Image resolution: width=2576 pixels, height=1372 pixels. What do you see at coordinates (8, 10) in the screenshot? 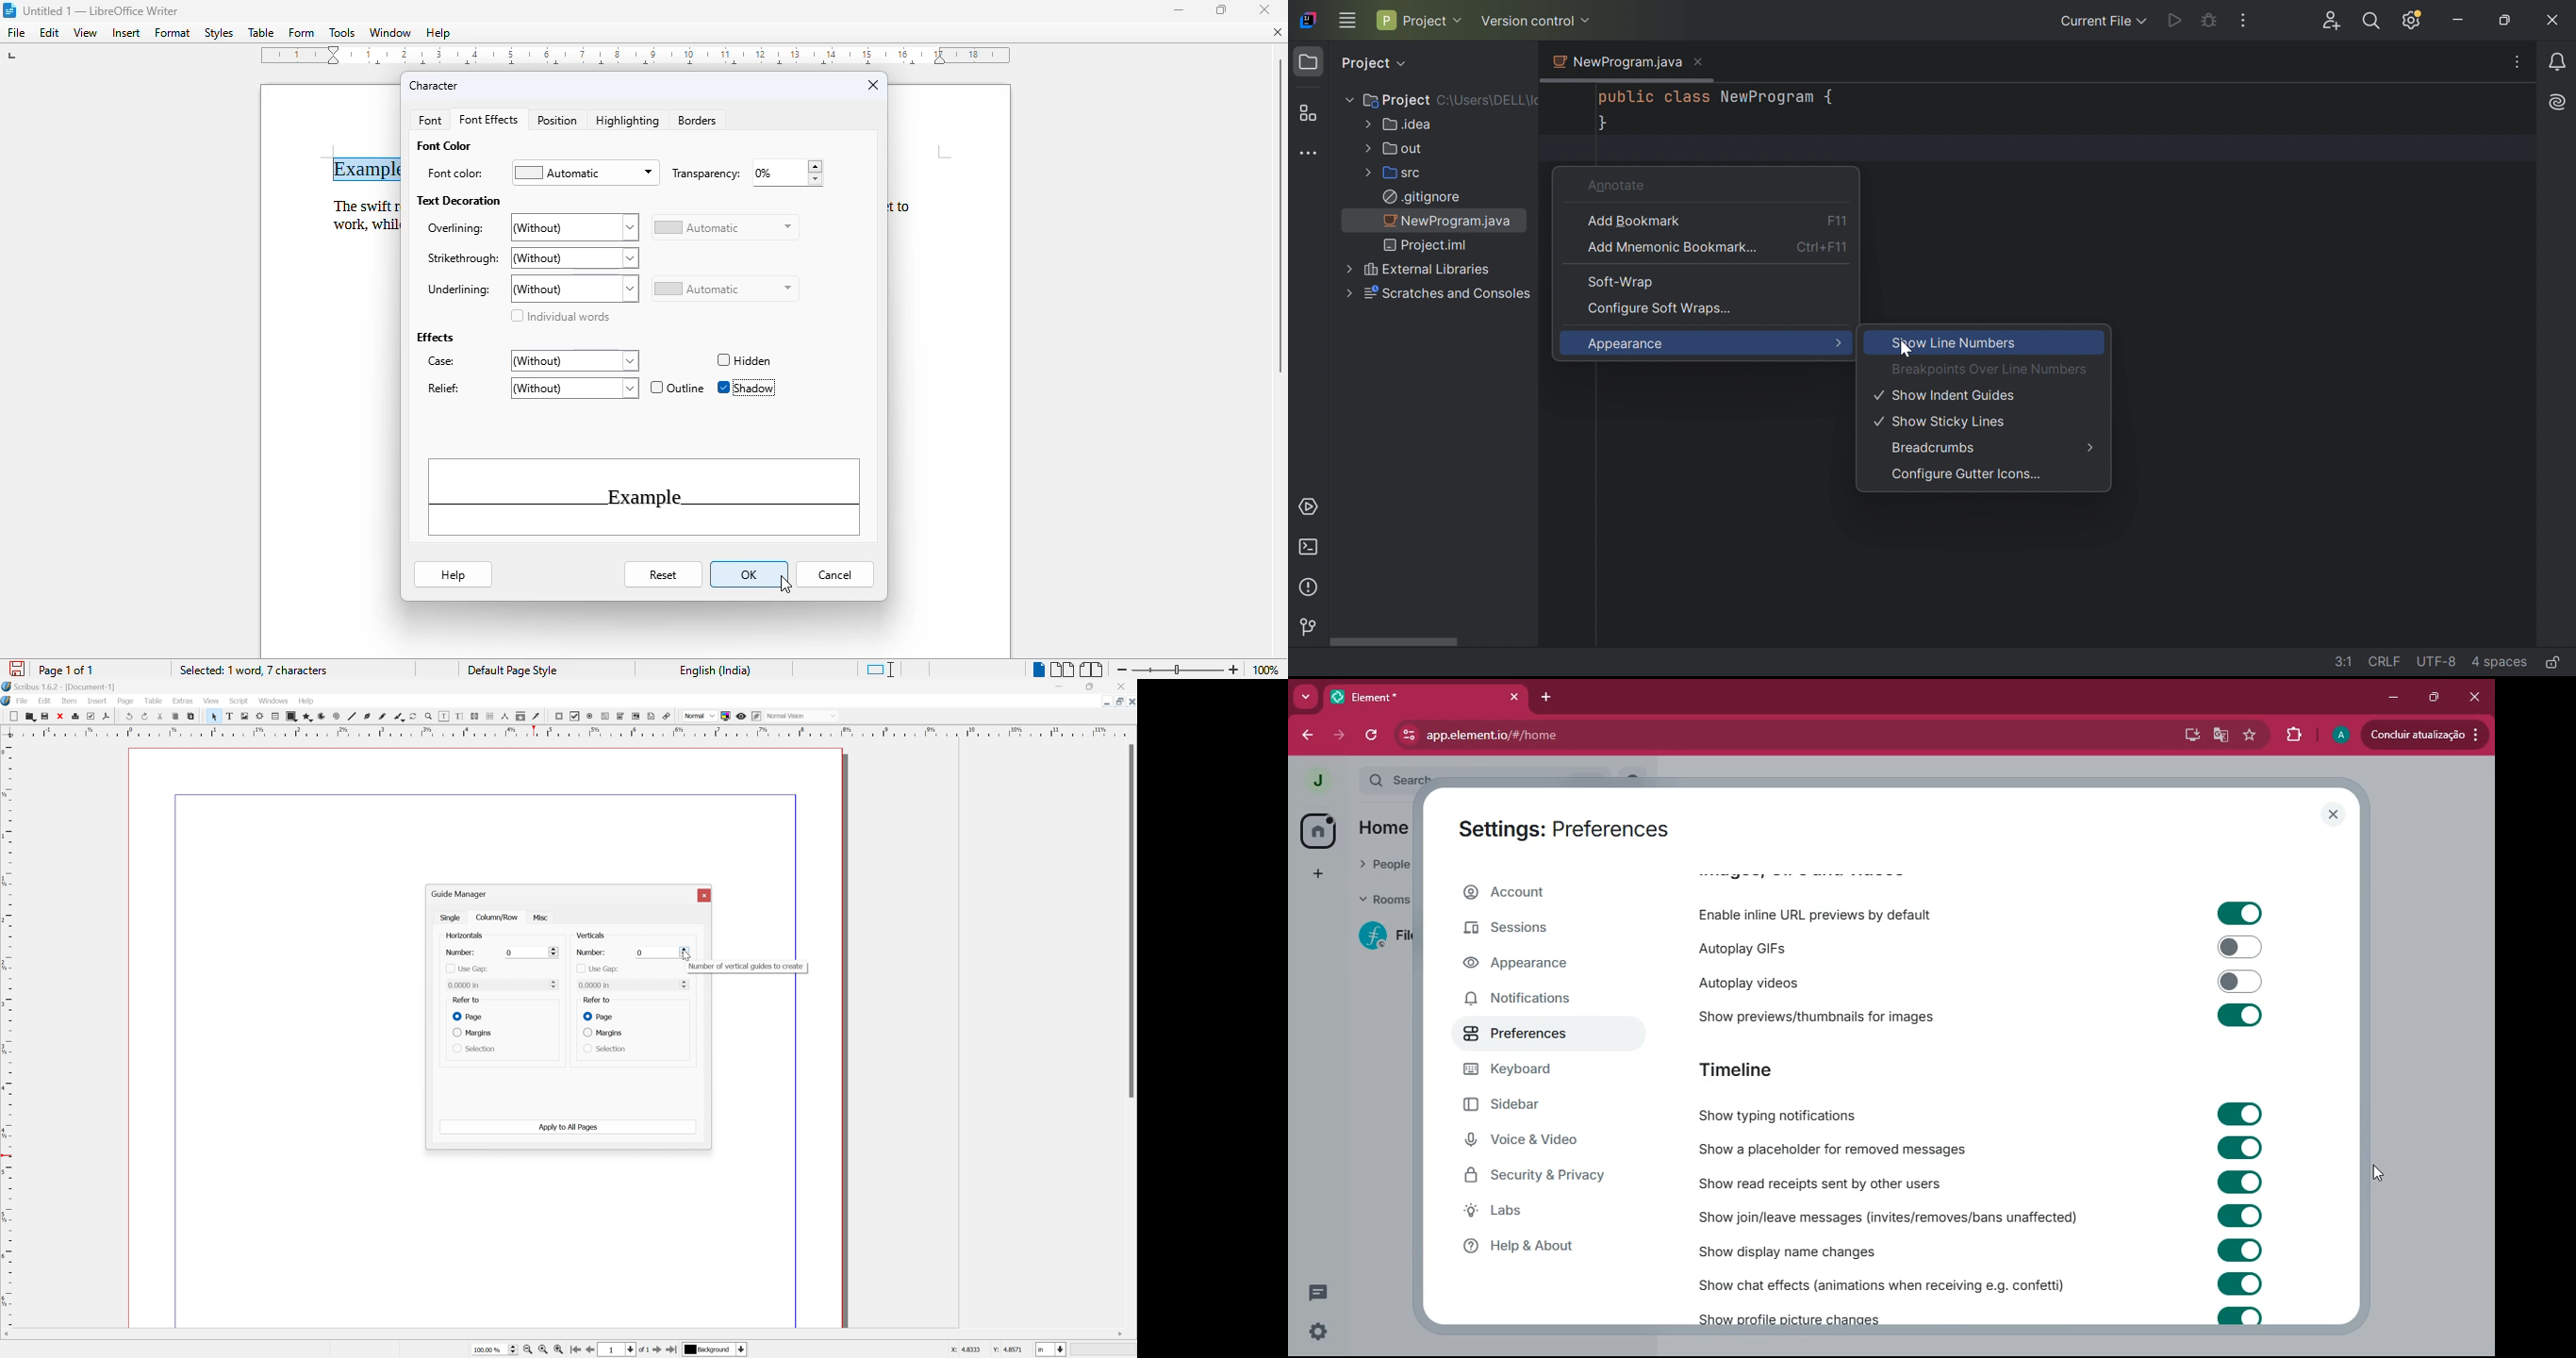
I see `LibreOffice logo` at bounding box center [8, 10].